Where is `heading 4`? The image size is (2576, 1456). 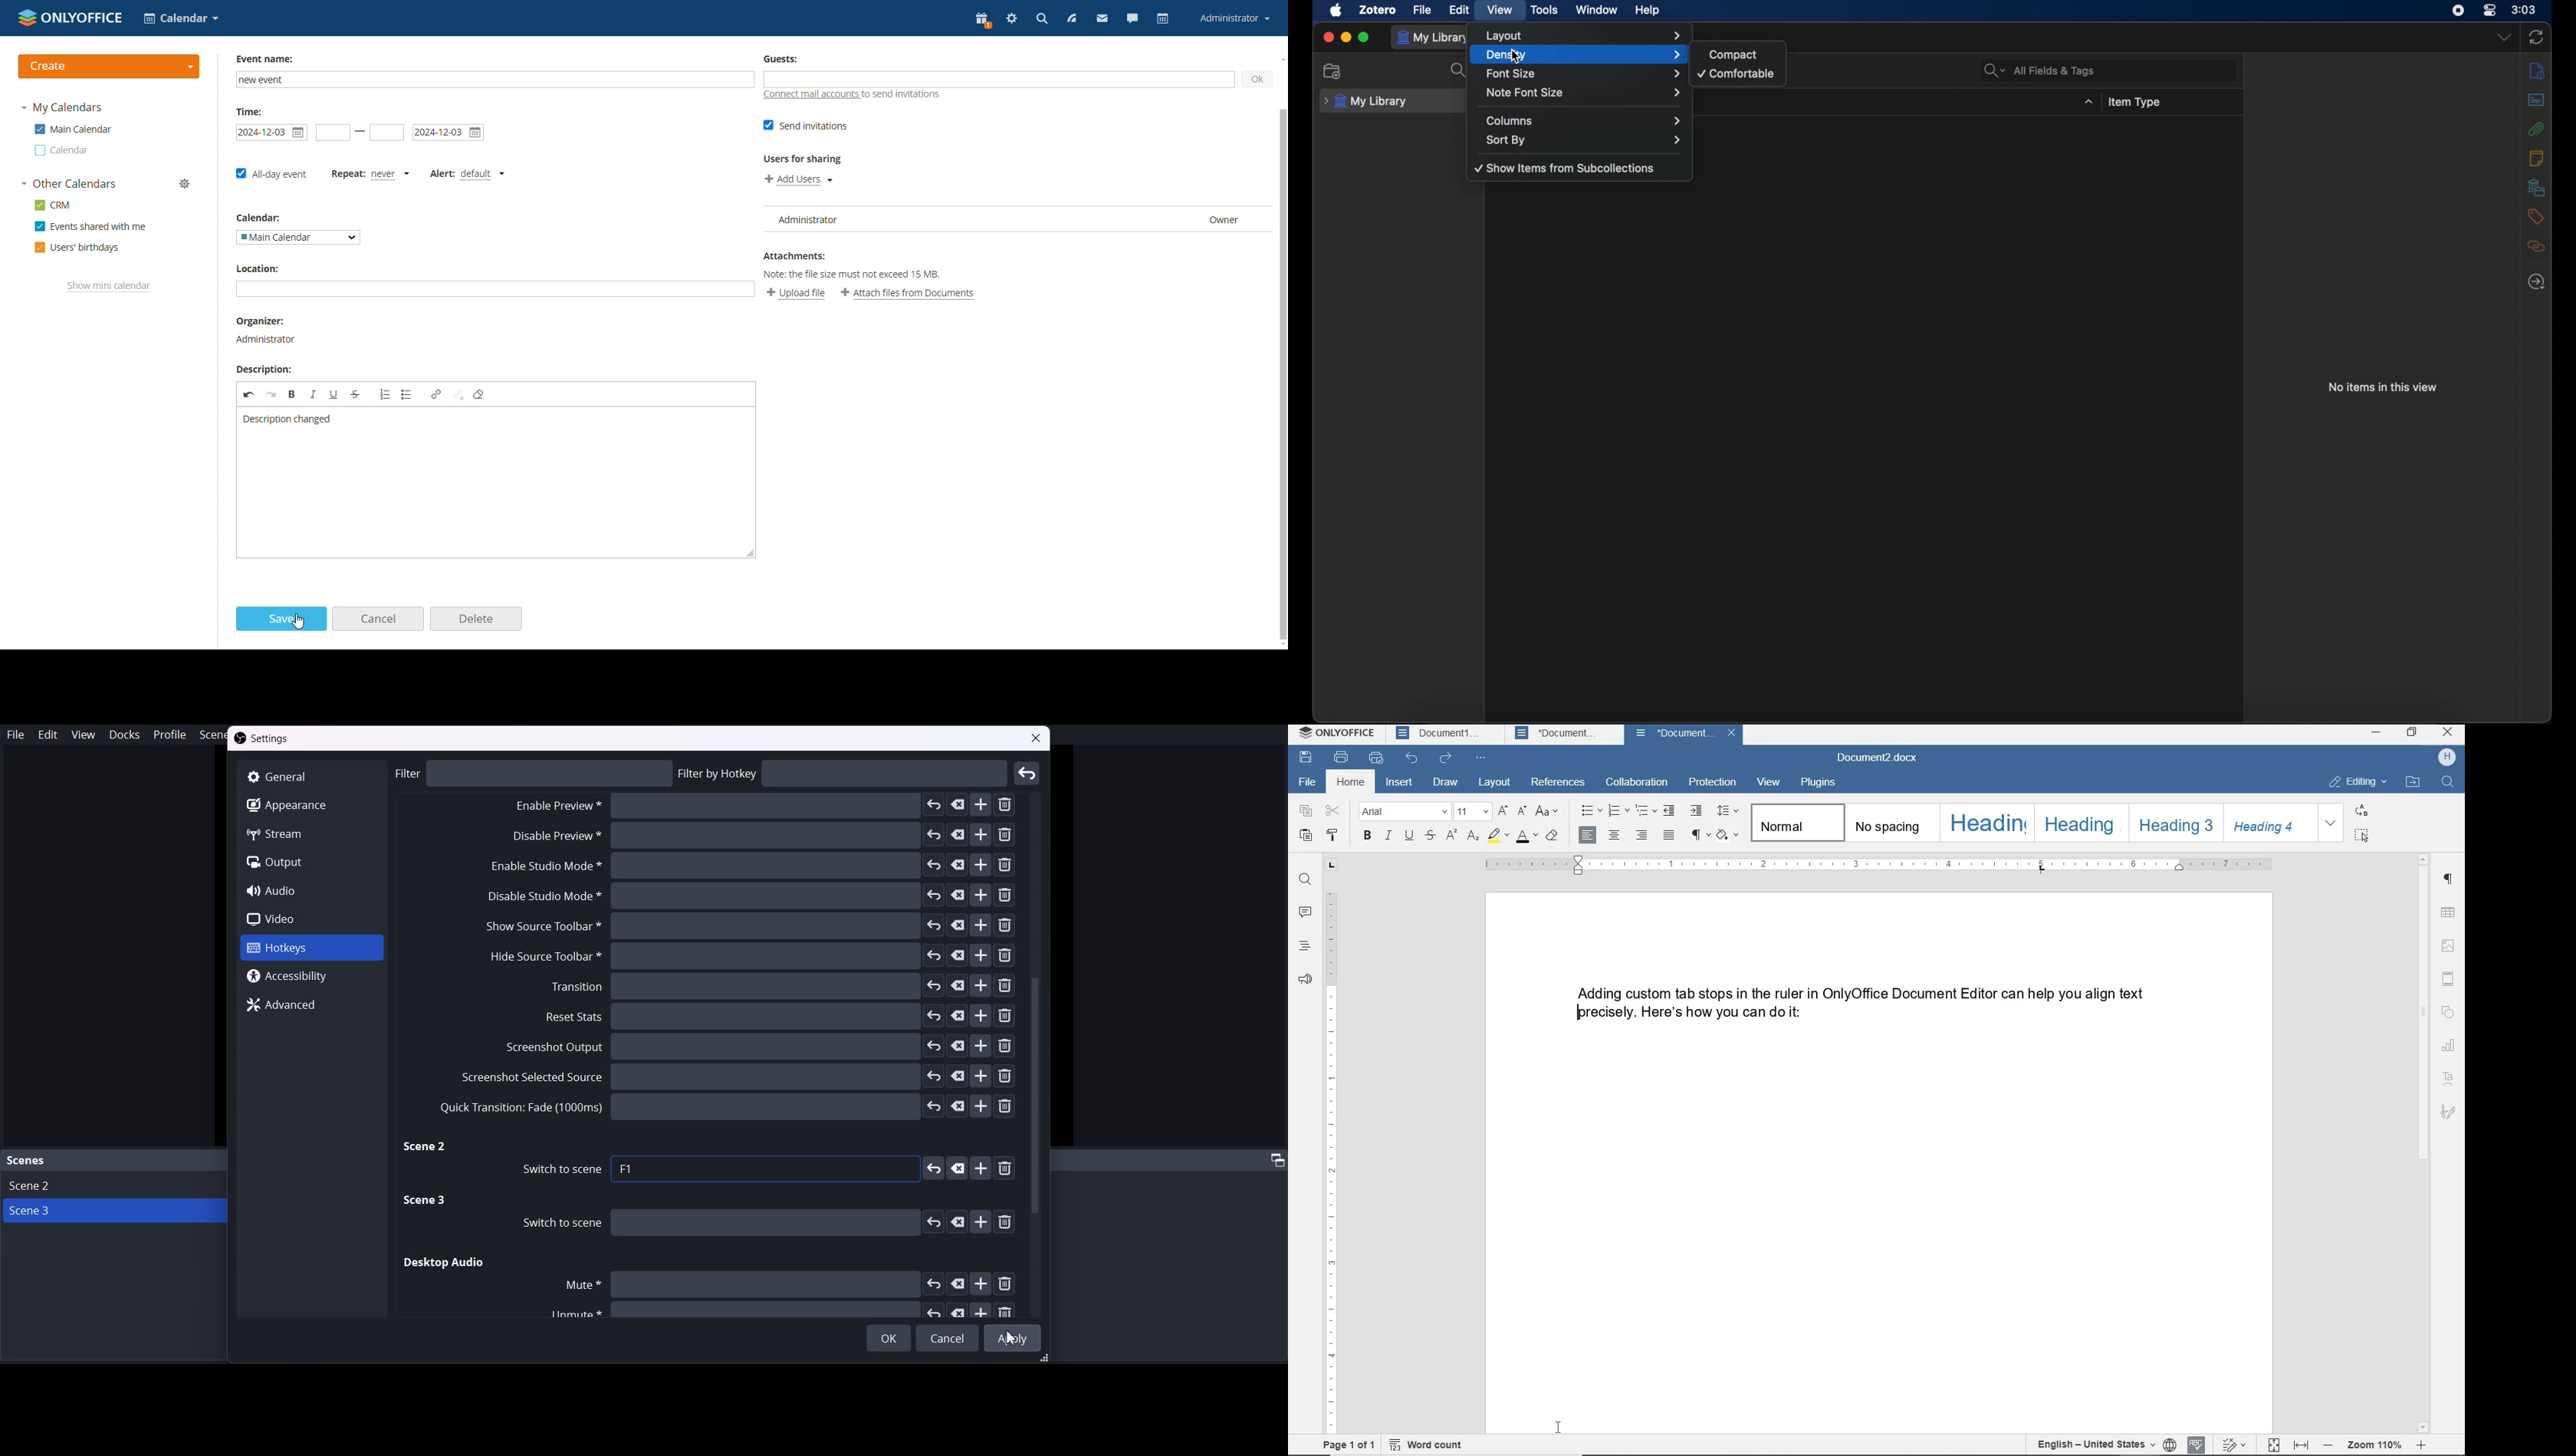
heading 4 is located at coordinates (2271, 823).